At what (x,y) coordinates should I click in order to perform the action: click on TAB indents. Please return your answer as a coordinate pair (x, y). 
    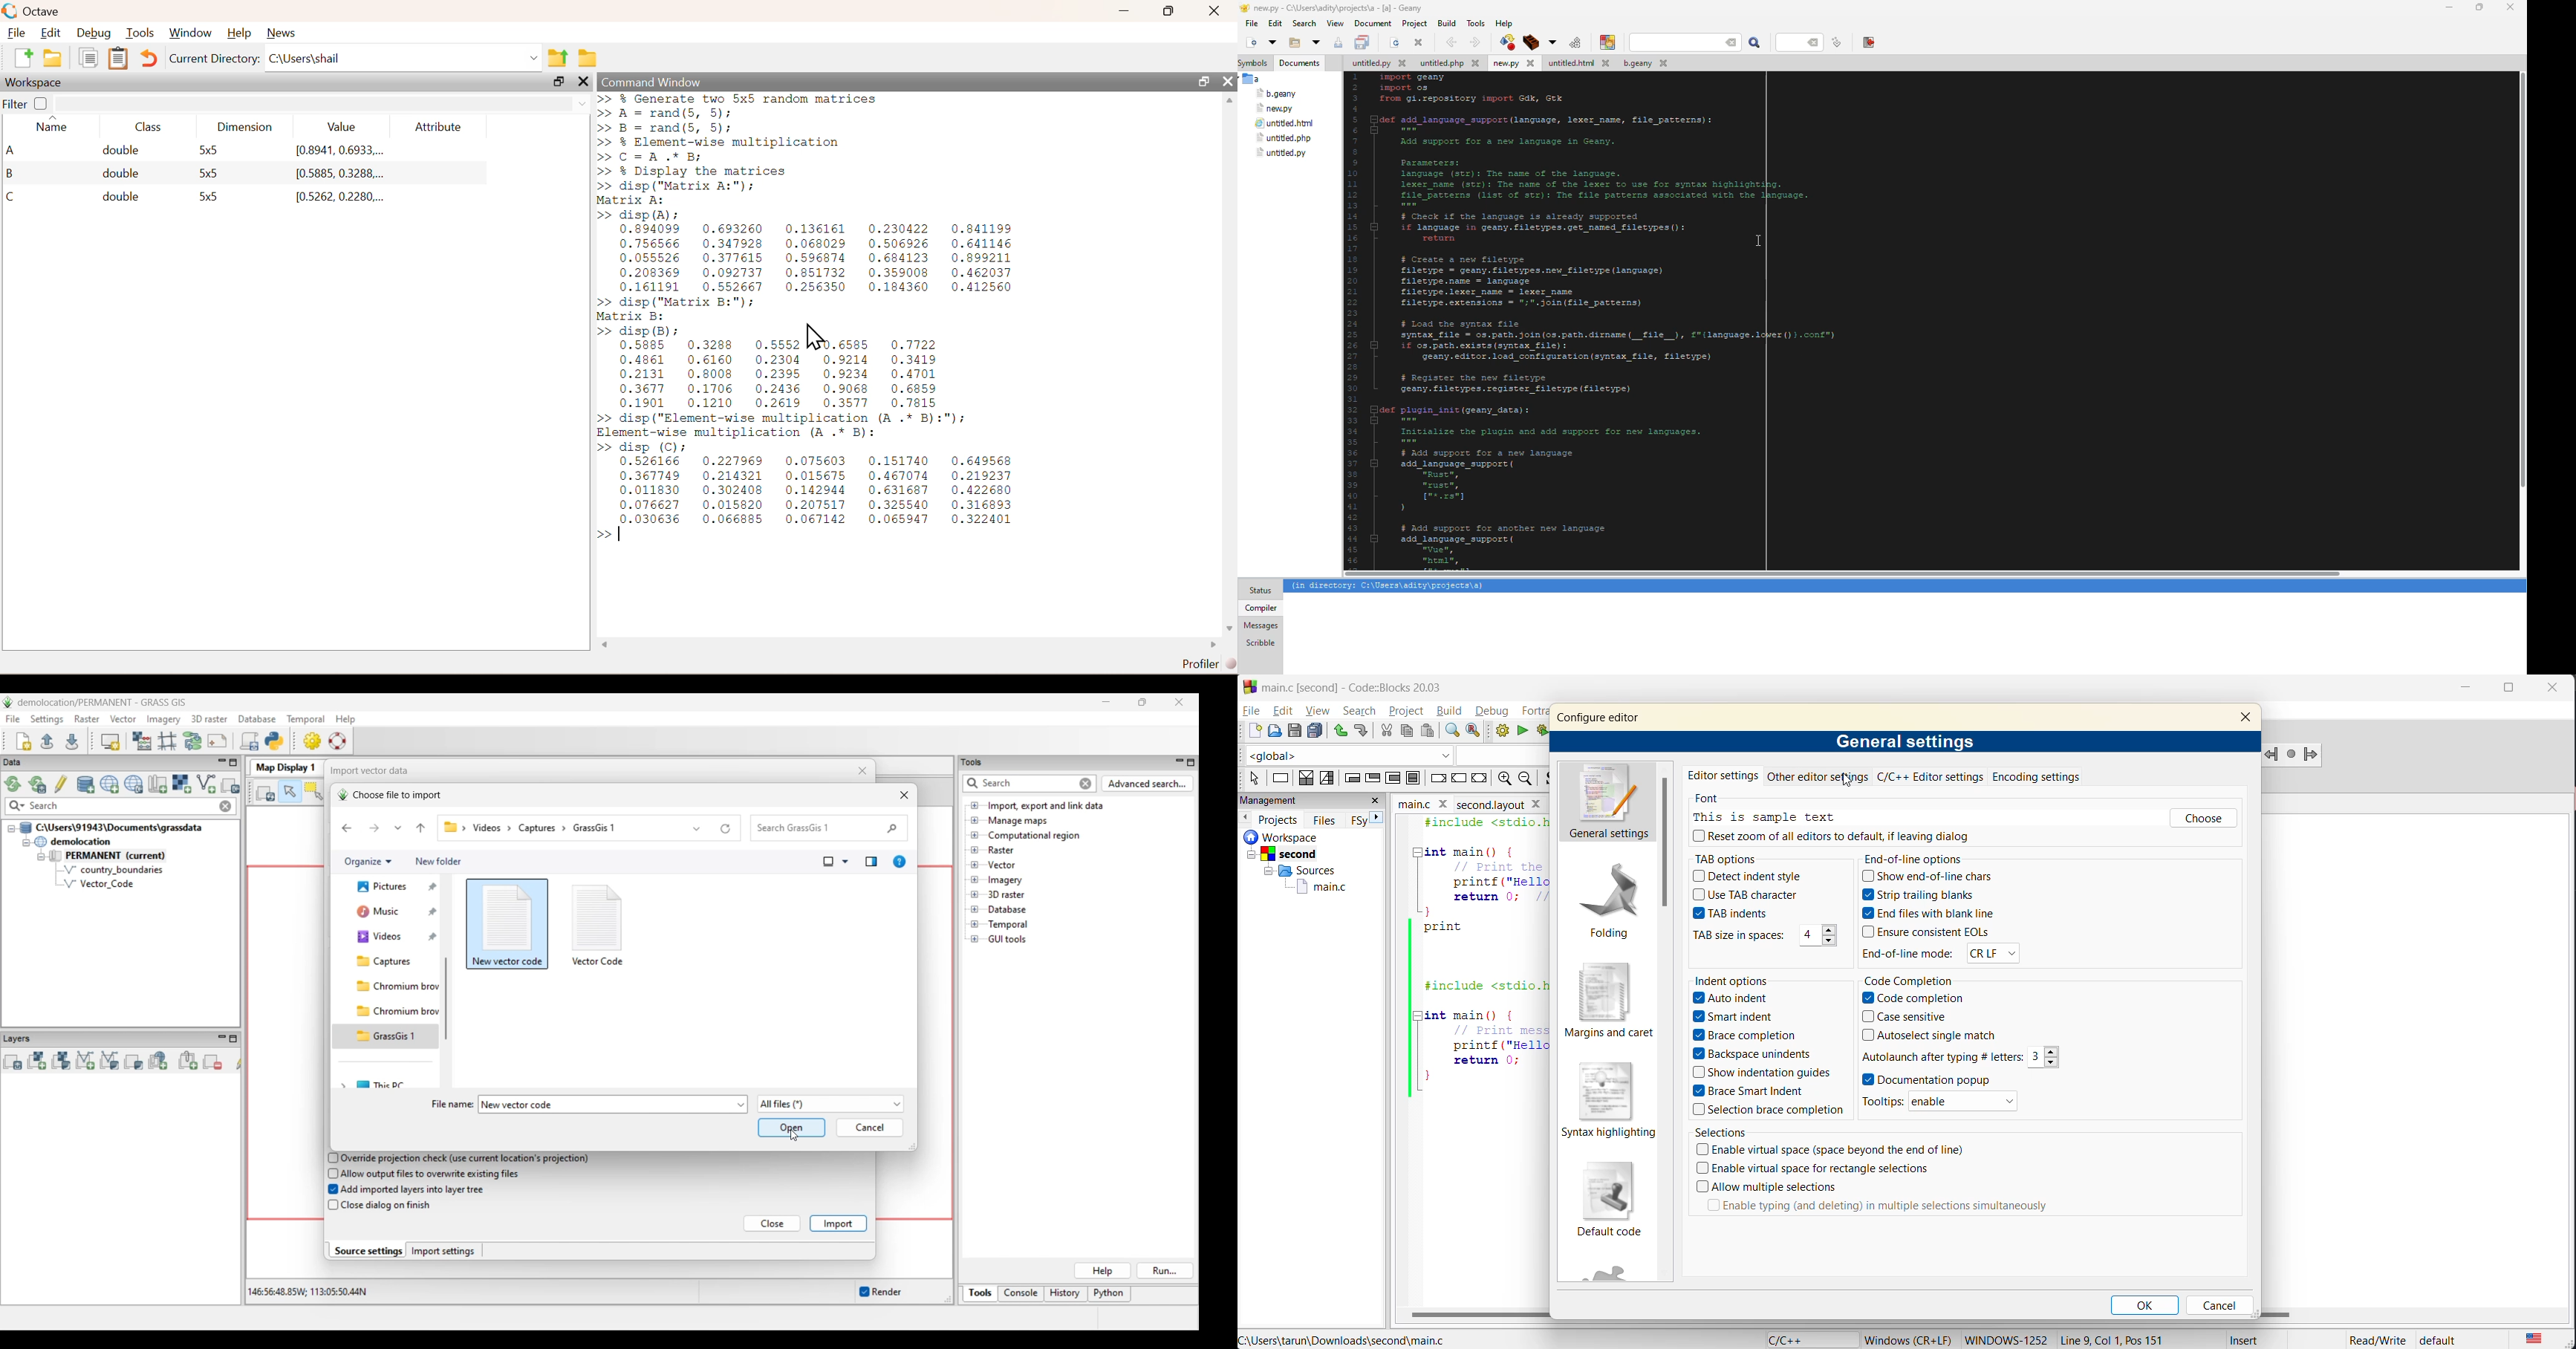
    Looking at the image, I should click on (1737, 913).